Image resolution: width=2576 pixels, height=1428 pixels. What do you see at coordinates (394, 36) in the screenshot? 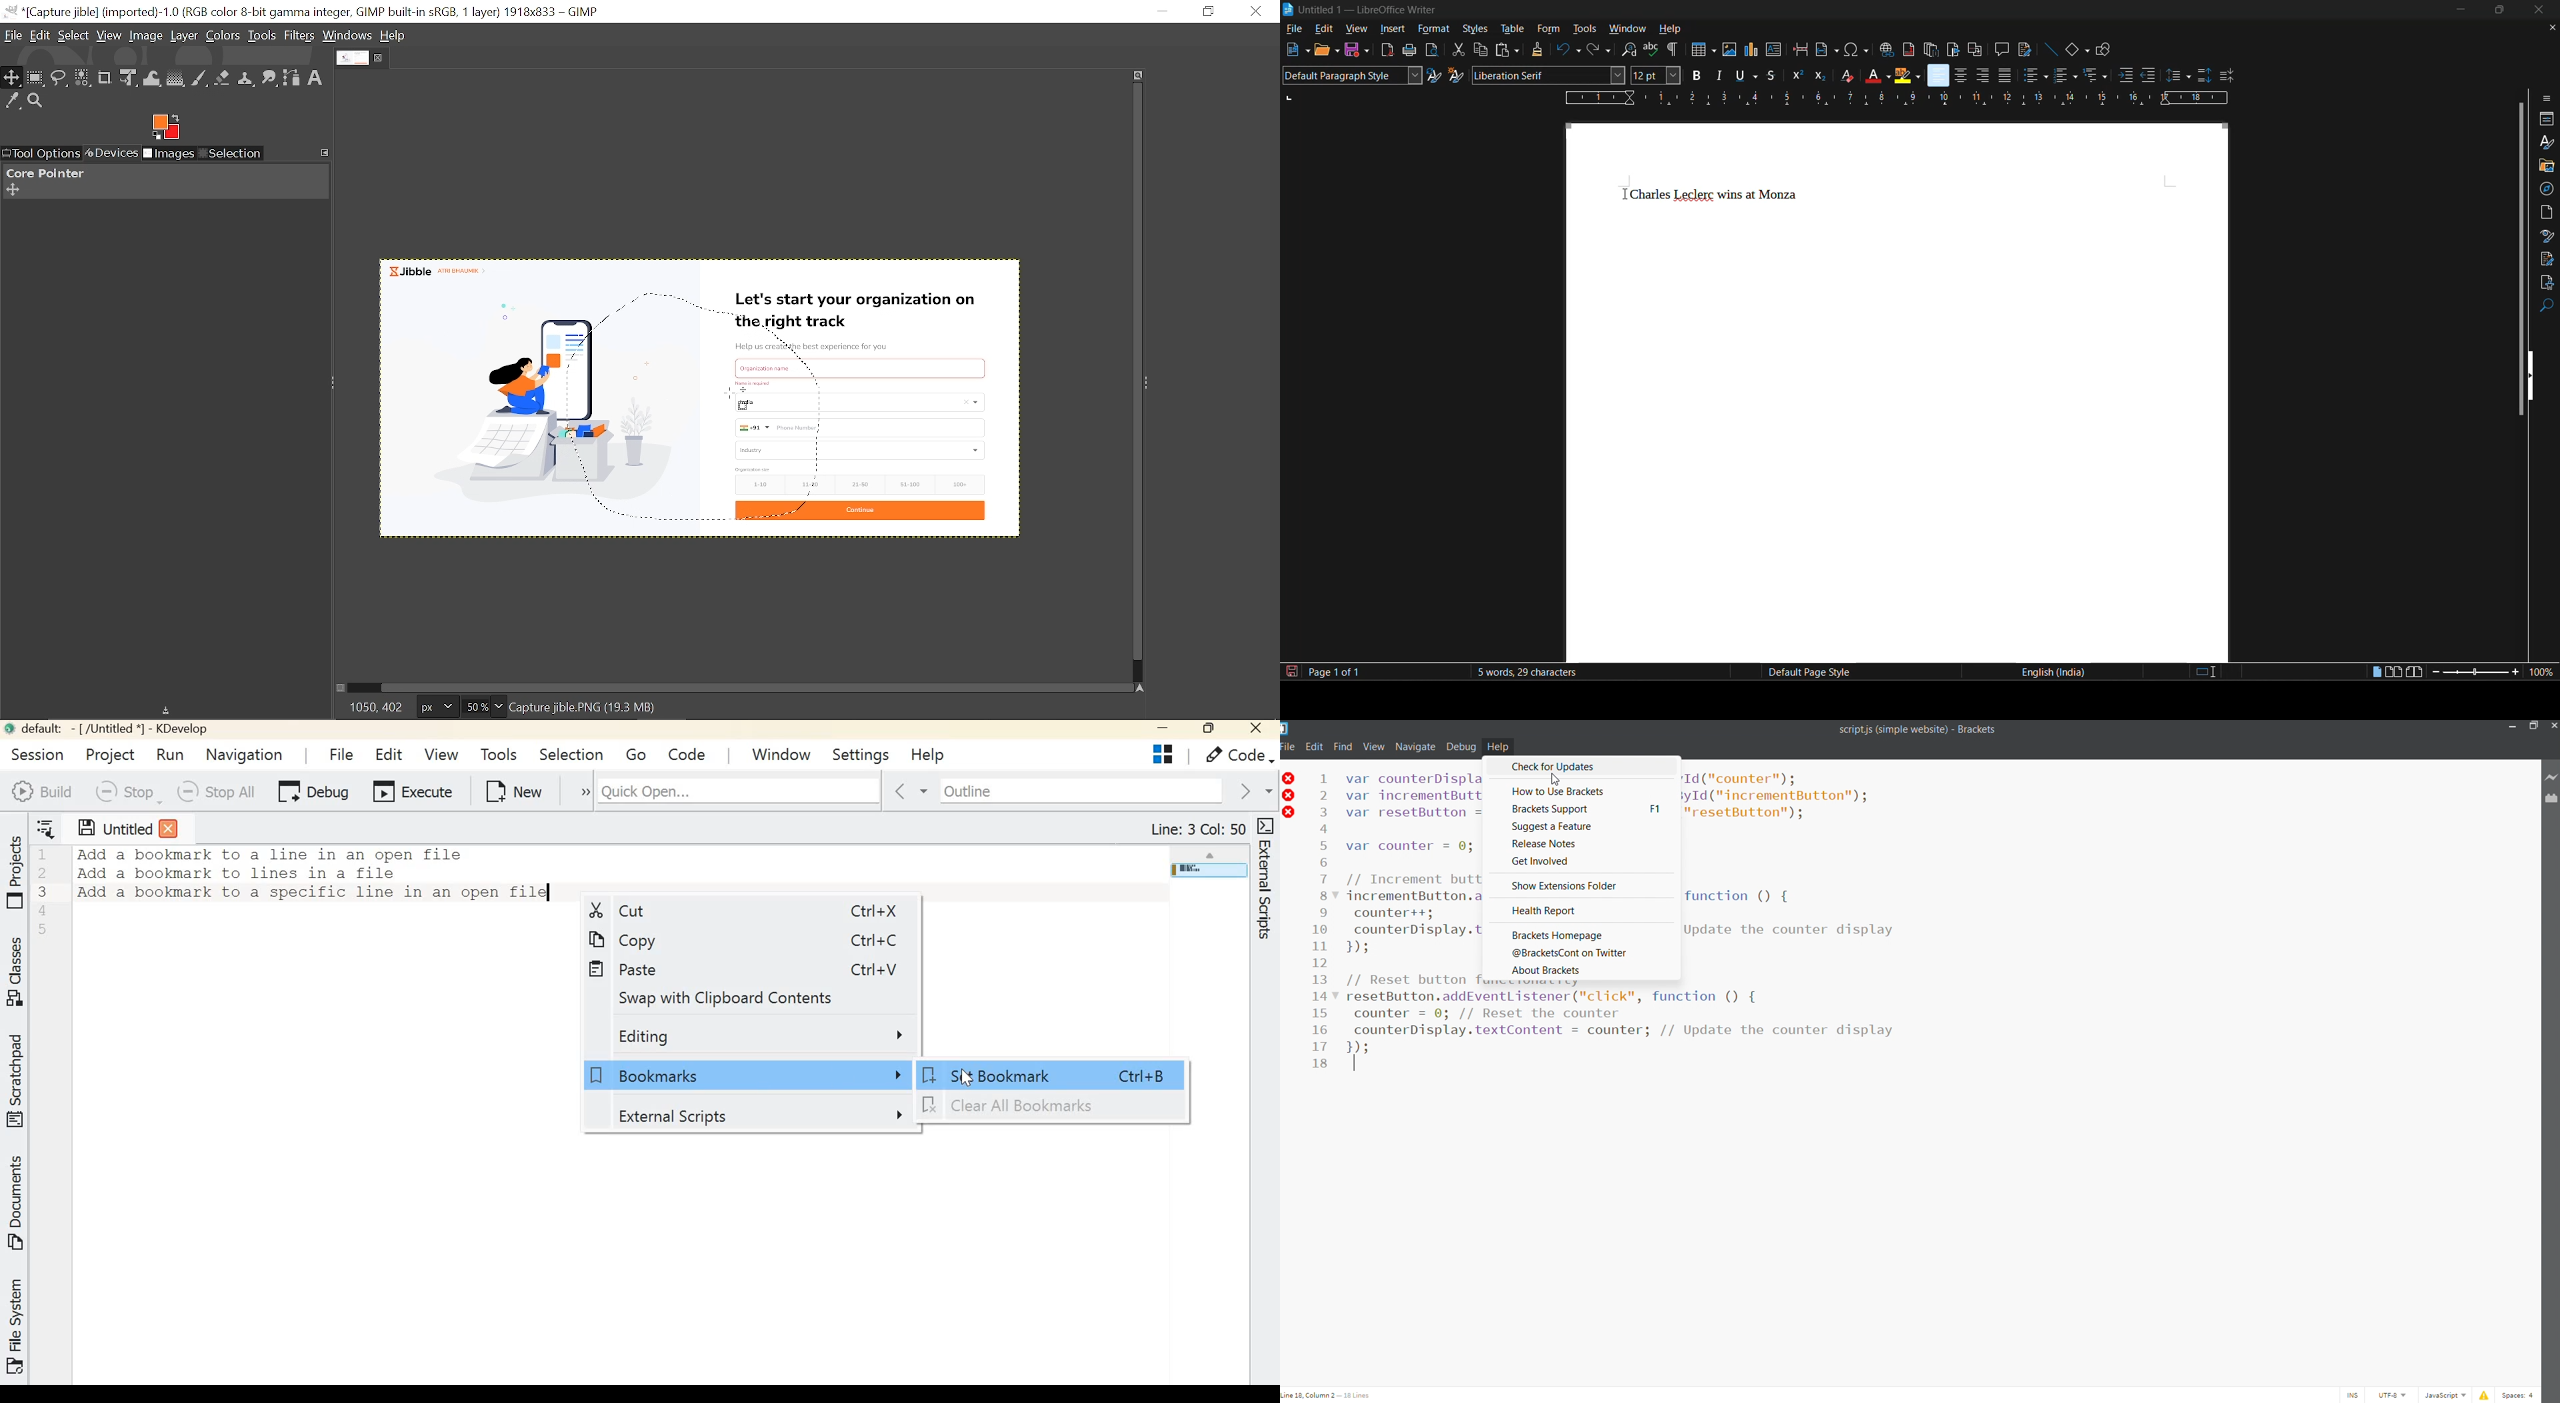
I see `help` at bounding box center [394, 36].